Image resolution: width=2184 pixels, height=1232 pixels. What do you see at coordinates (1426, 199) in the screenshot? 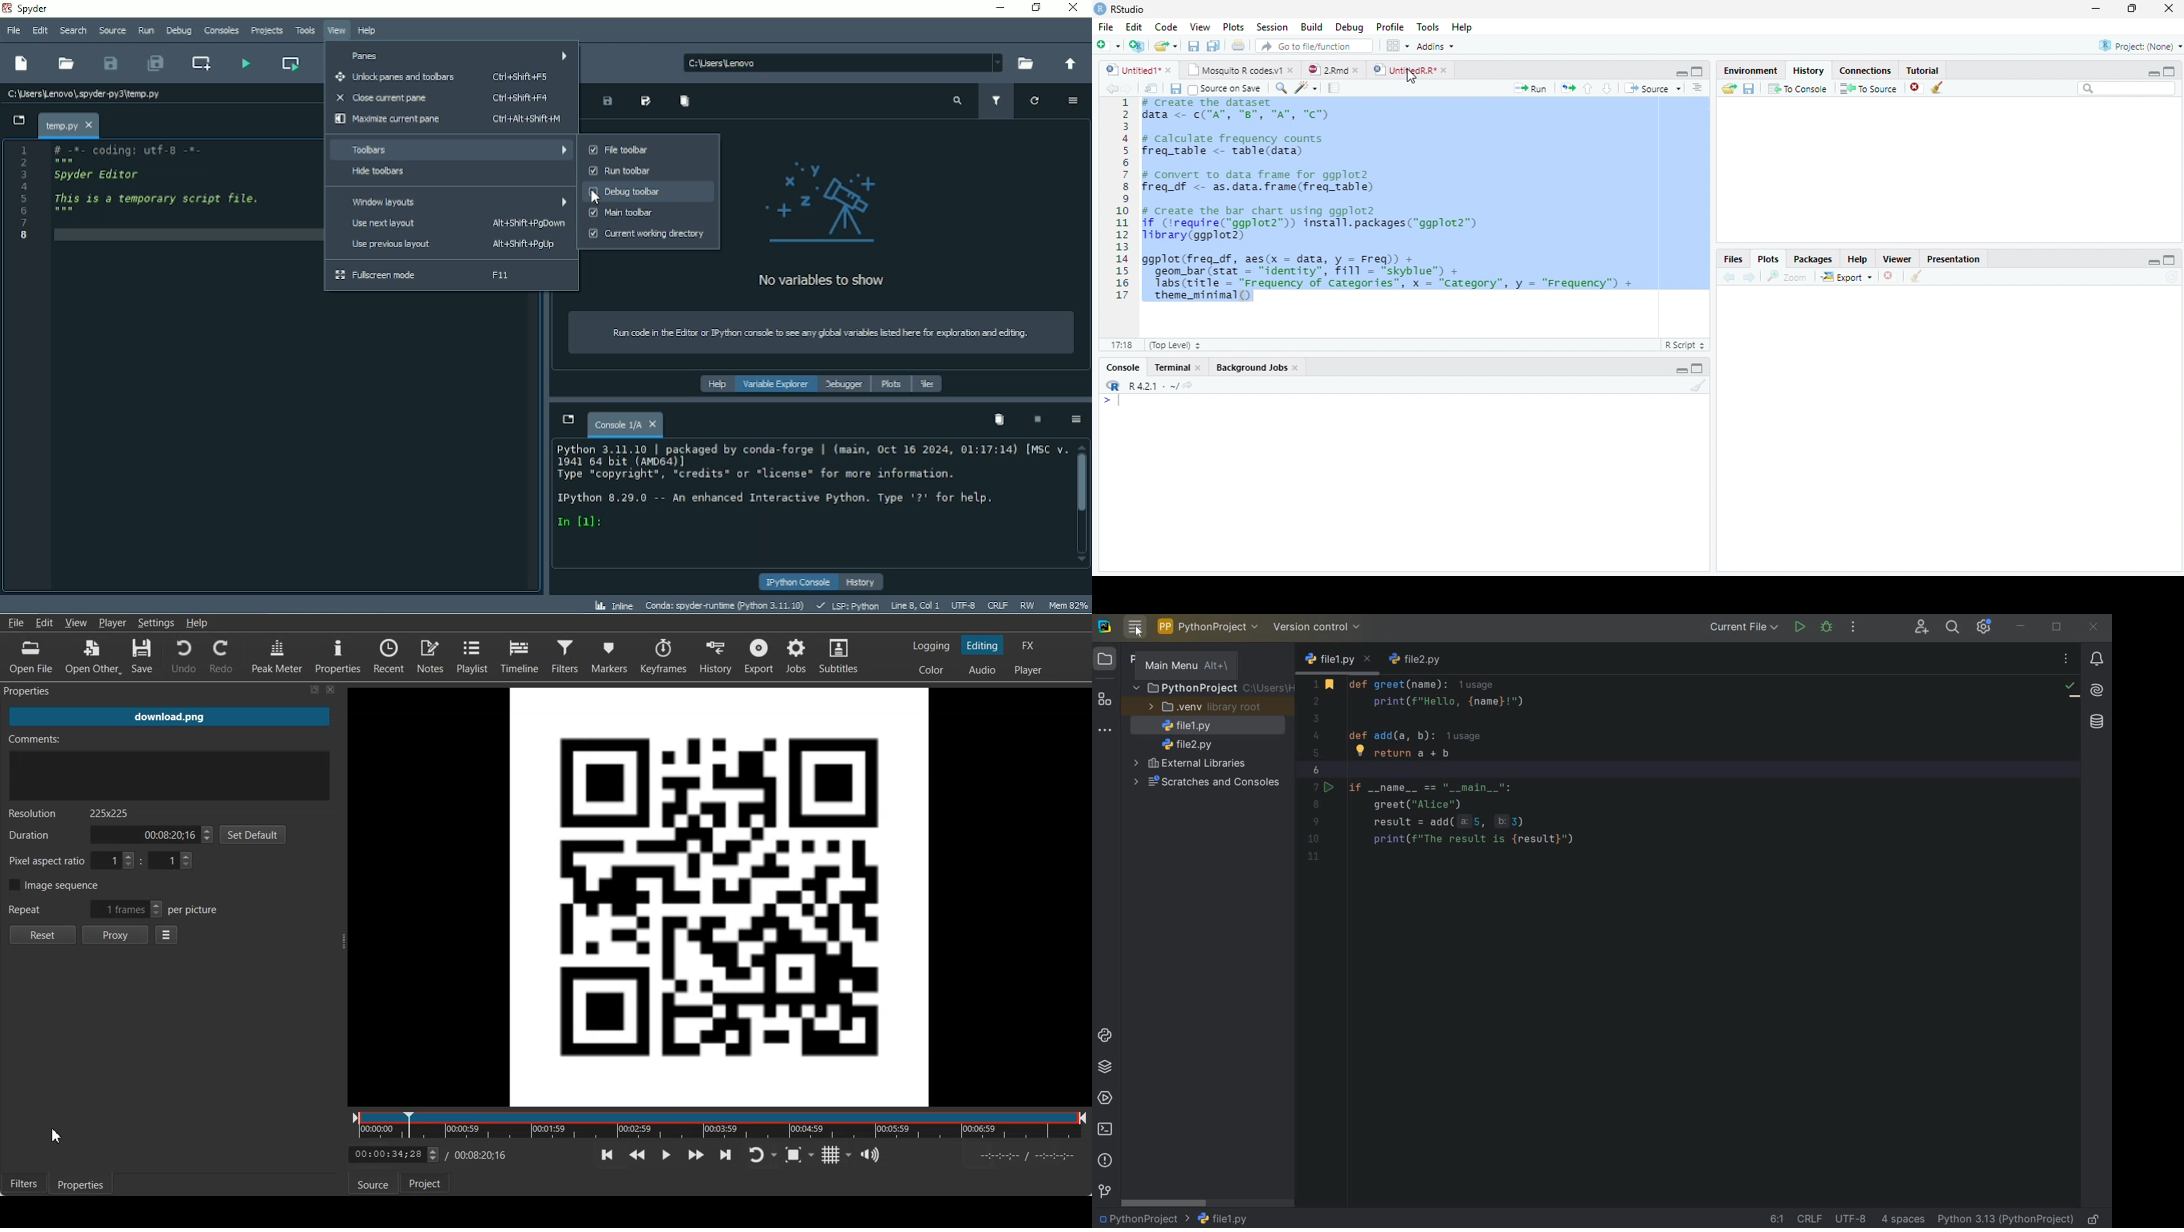
I see `Create the dataset data <- c("a", "8", "A", "¢")calculate frequency countsreq_table <- table(data)Convert to data frame for ggplot2req_df <- as. data. frame(freq_table)Create the bar chart using ggplot2f (irequire(“ggplot2”)) install.packages(“ggplot2”)ibrary(ggplot2)gplot(freq df, aes(x = data, y = Freq) +geom_bar (stat = “identity”, fill = "skyblue") +labs (title = "Frequency of Categories”, x = “Category”, y = Frequency”) +theme_minimal 0]` at bounding box center [1426, 199].